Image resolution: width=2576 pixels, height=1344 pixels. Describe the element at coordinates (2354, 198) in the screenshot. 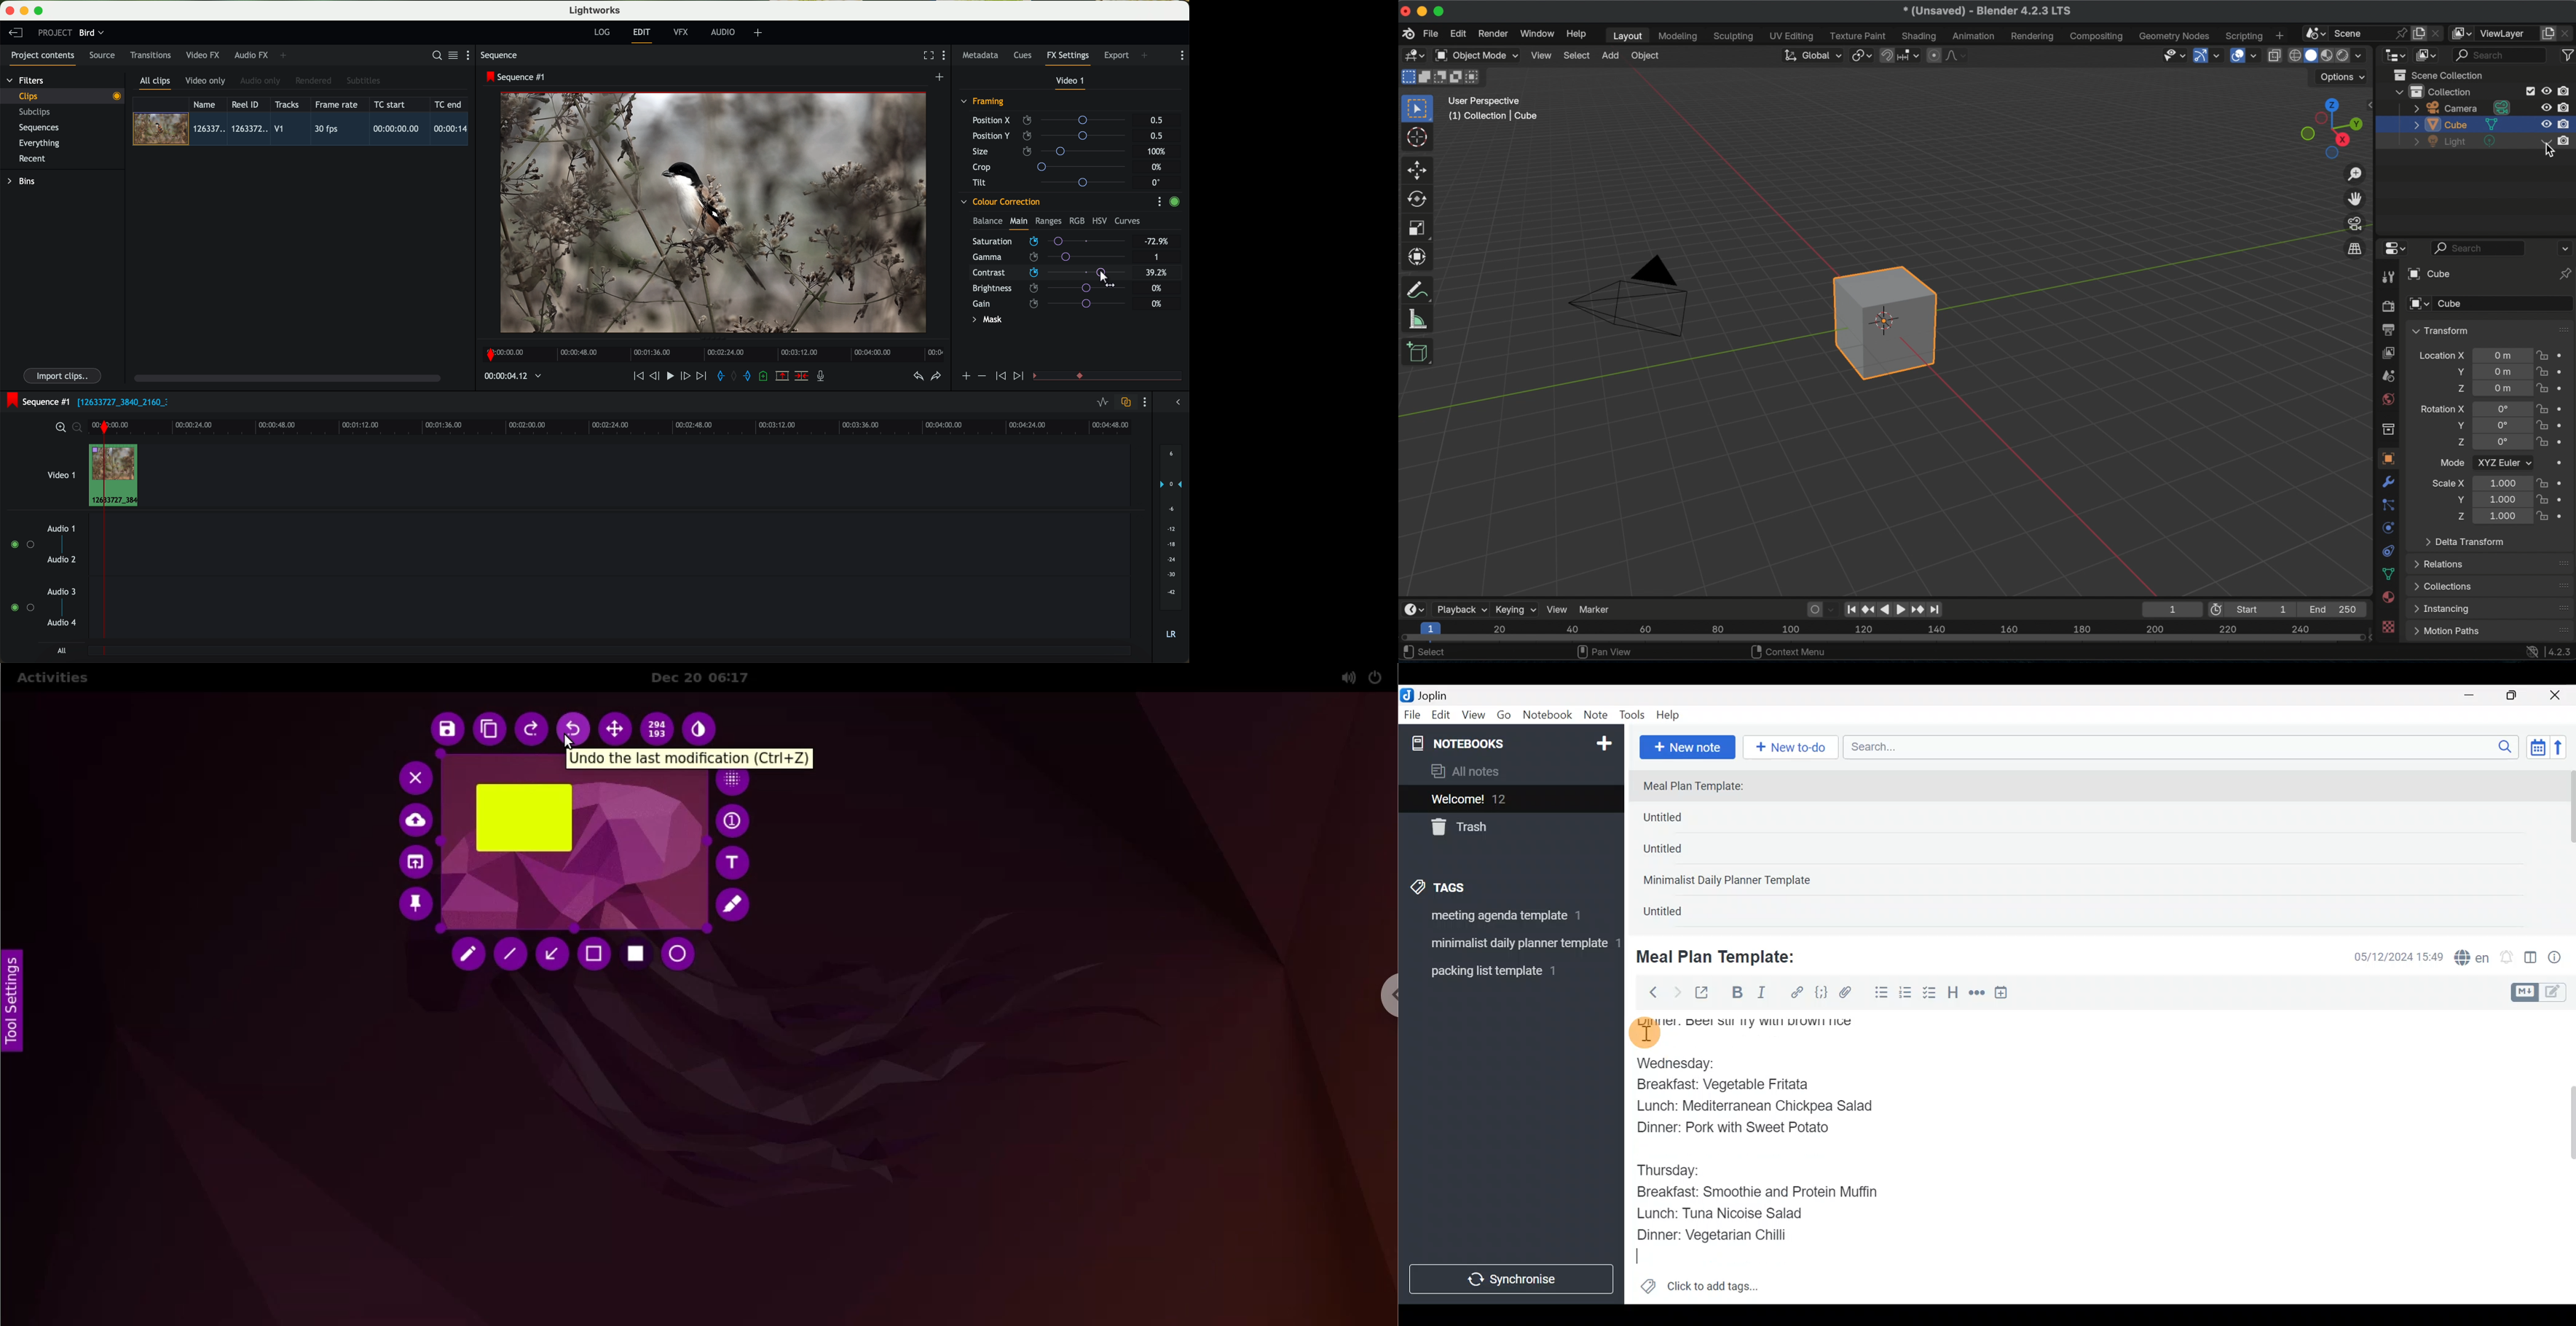

I see `move the view` at that location.